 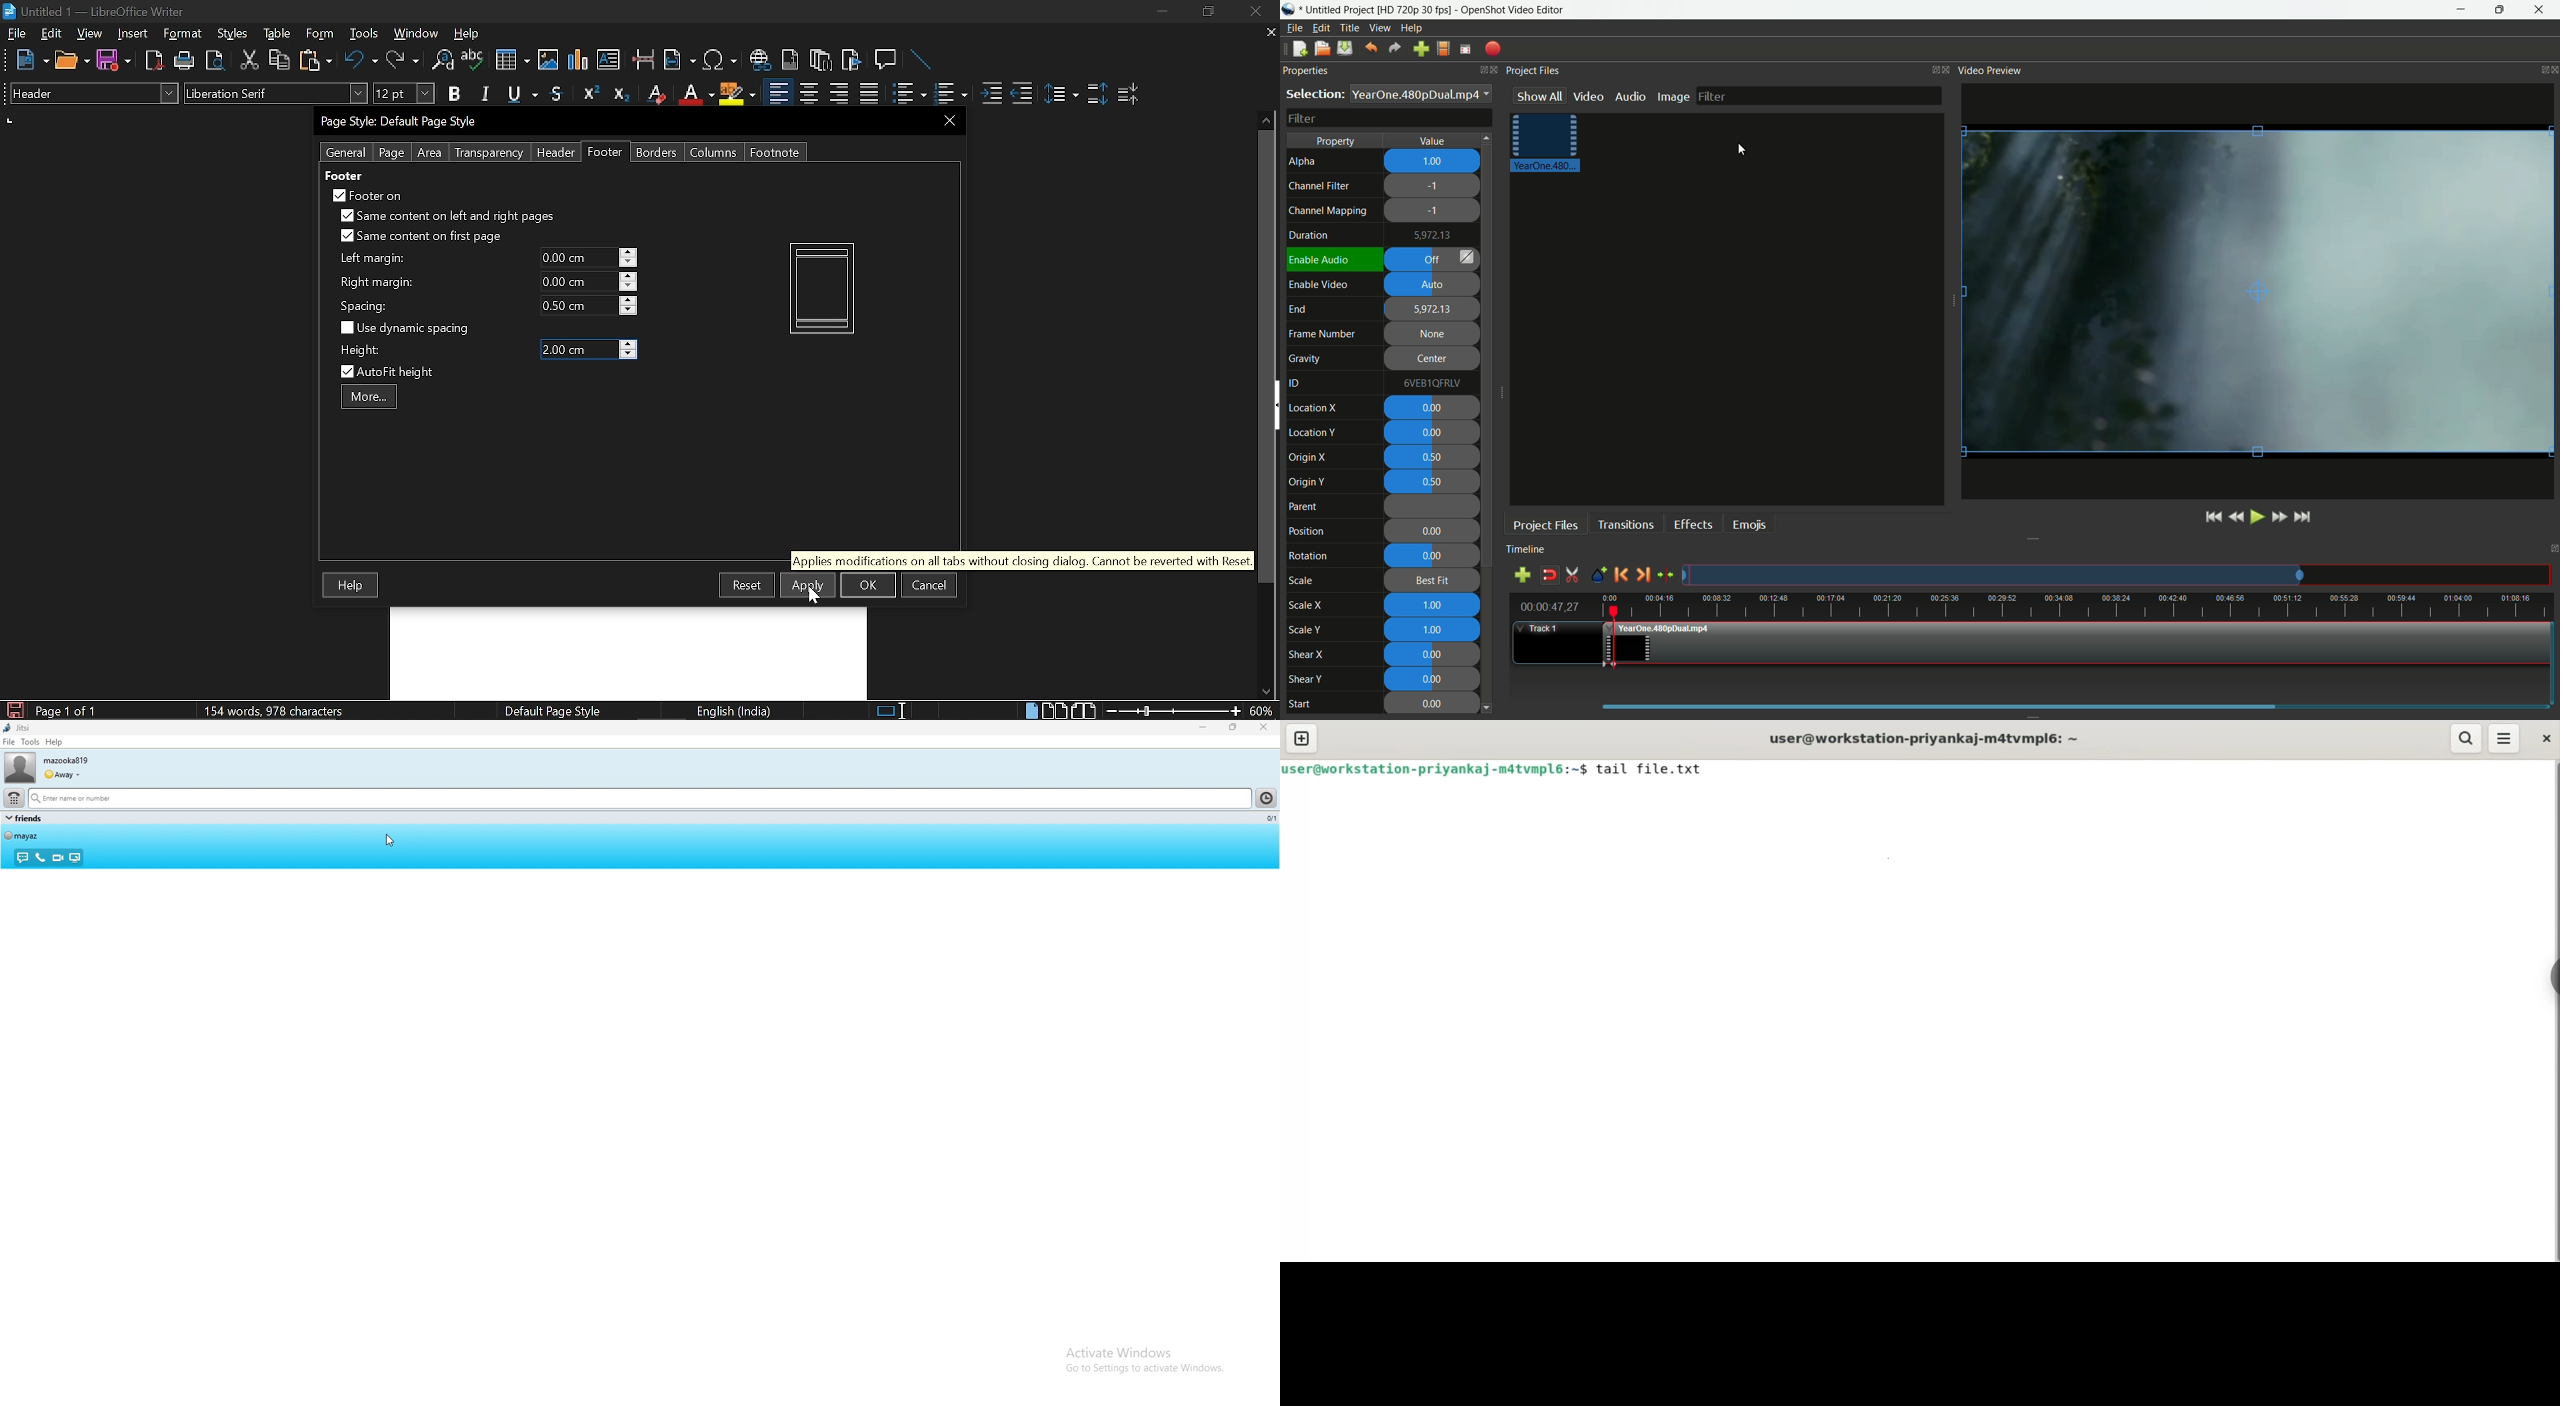 What do you see at coordinates (1529, 549) in the screenshot?
I see `timeline` at bounding box center [1529, 549].